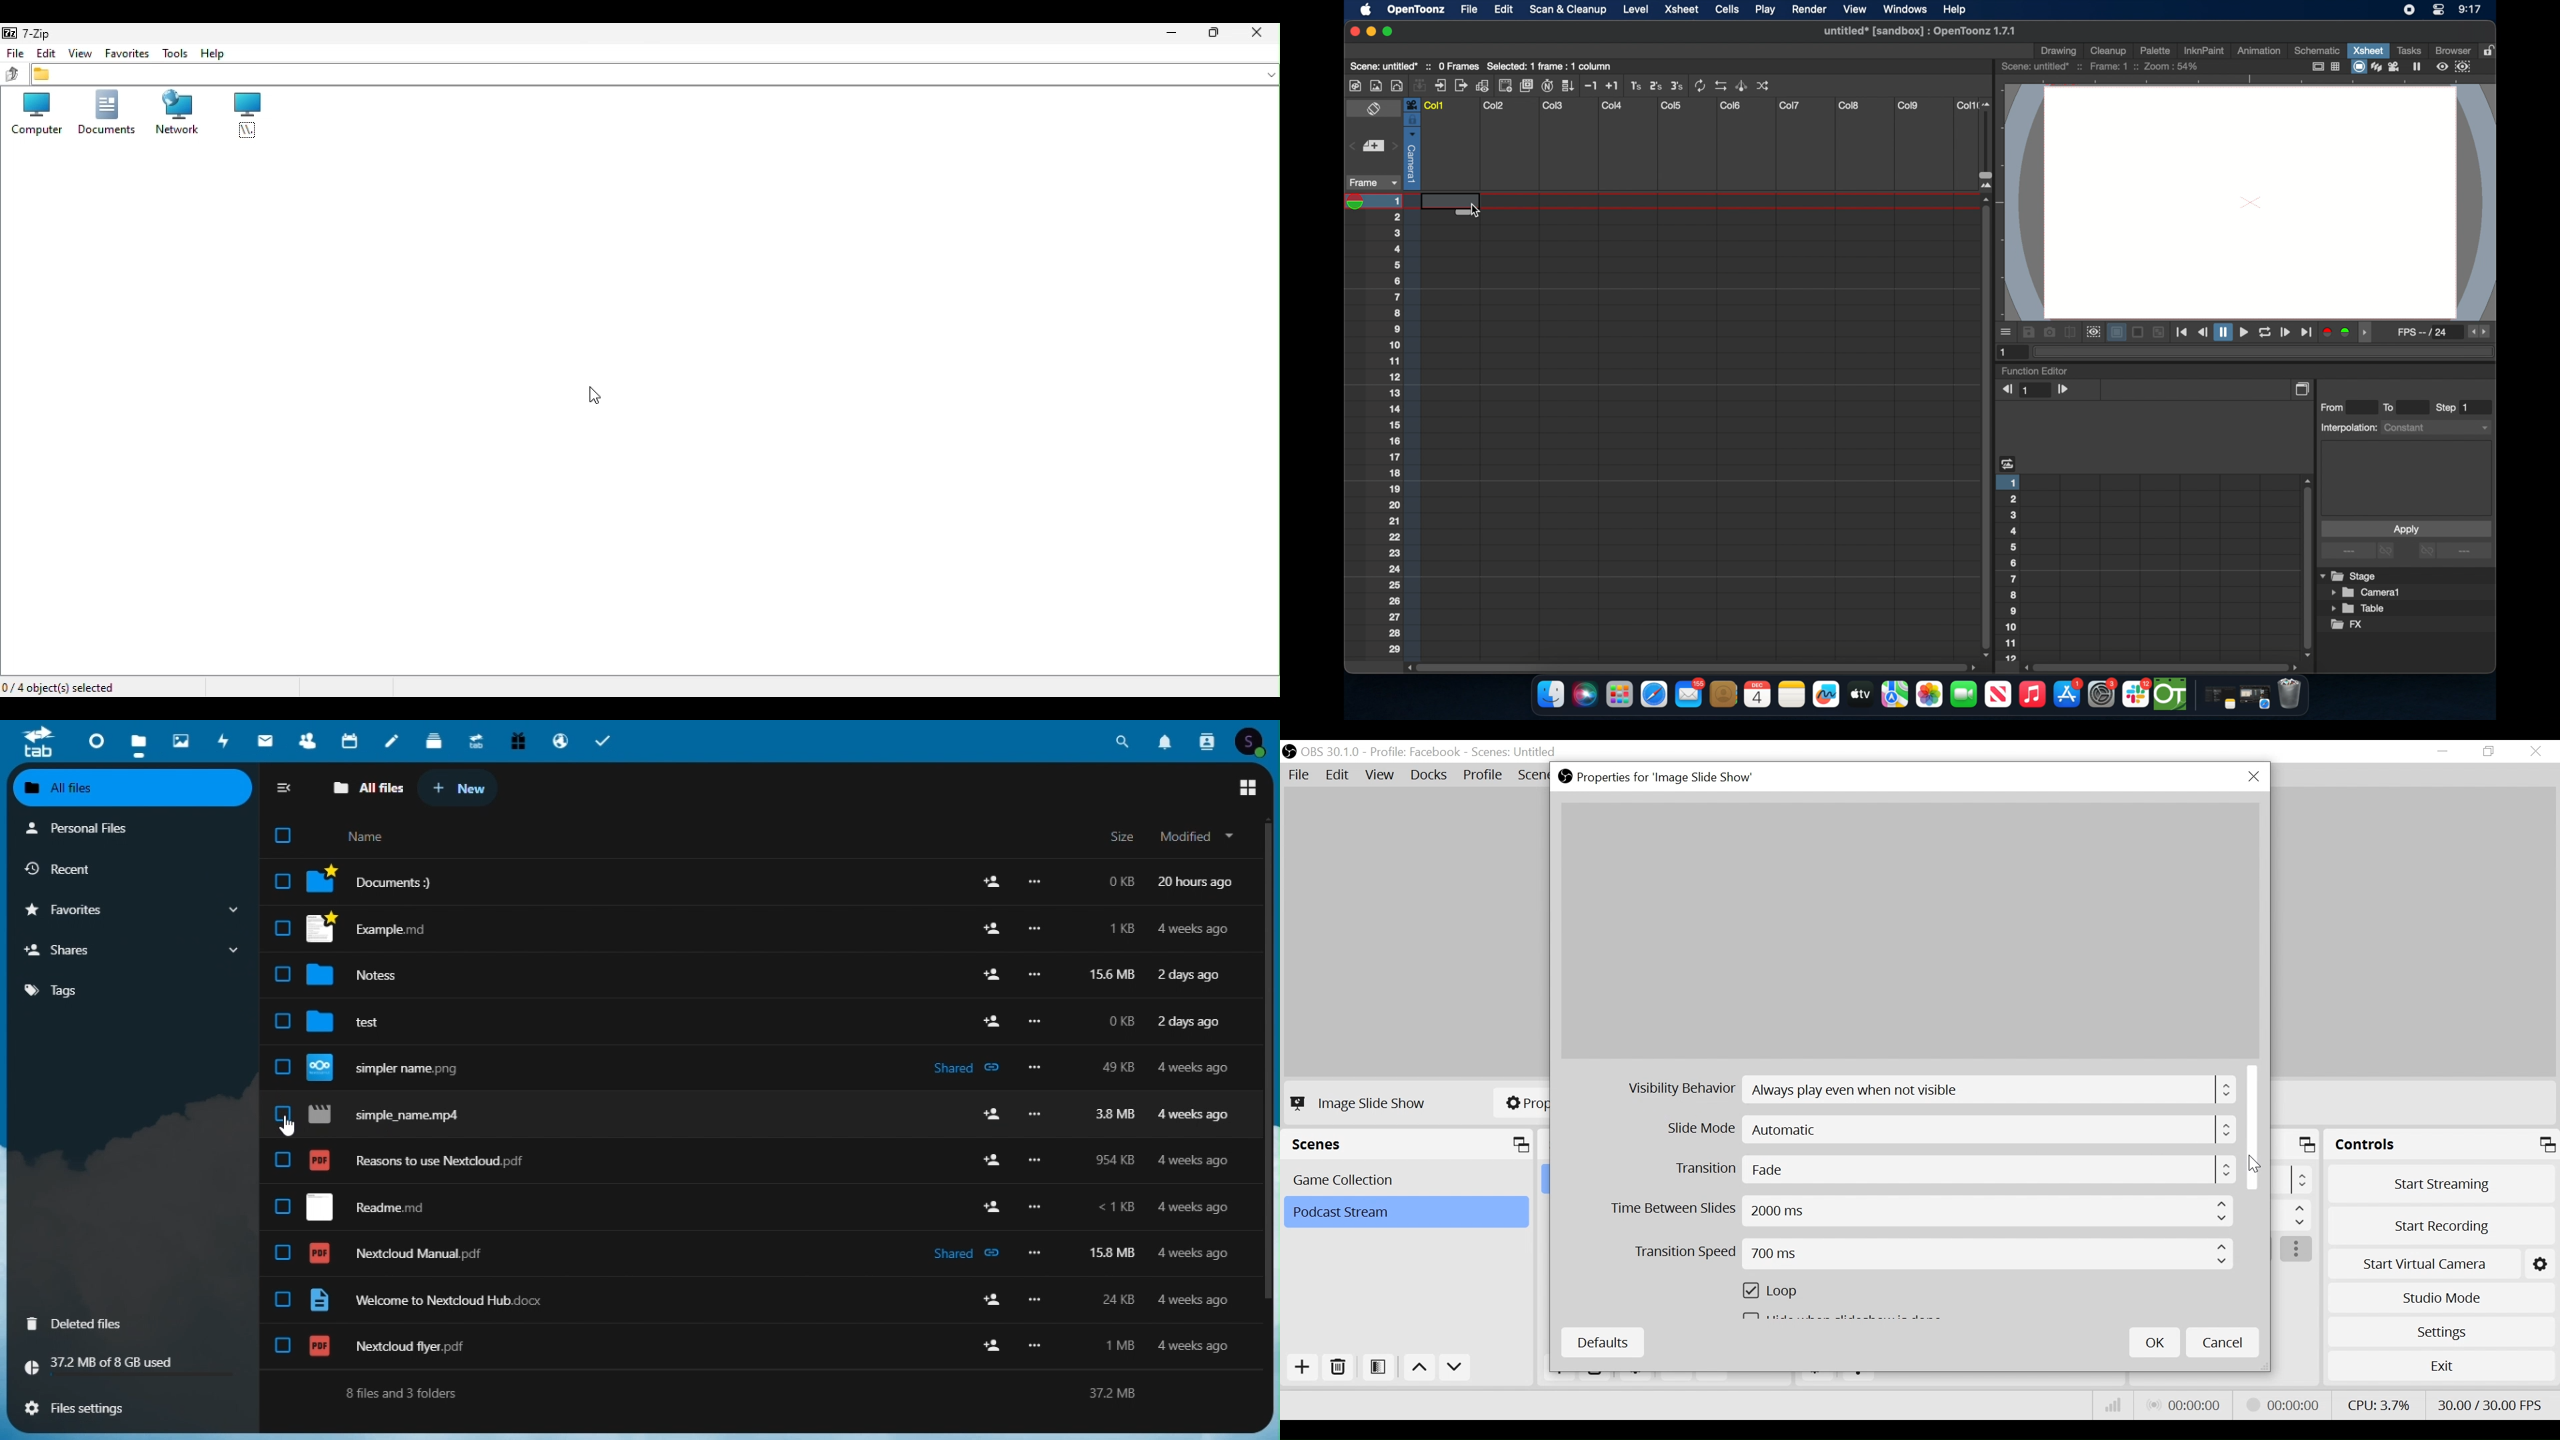  What do you see at coordinates (122, 868) in the screenshot?
I see `recent` at bounding box center [122, 868].